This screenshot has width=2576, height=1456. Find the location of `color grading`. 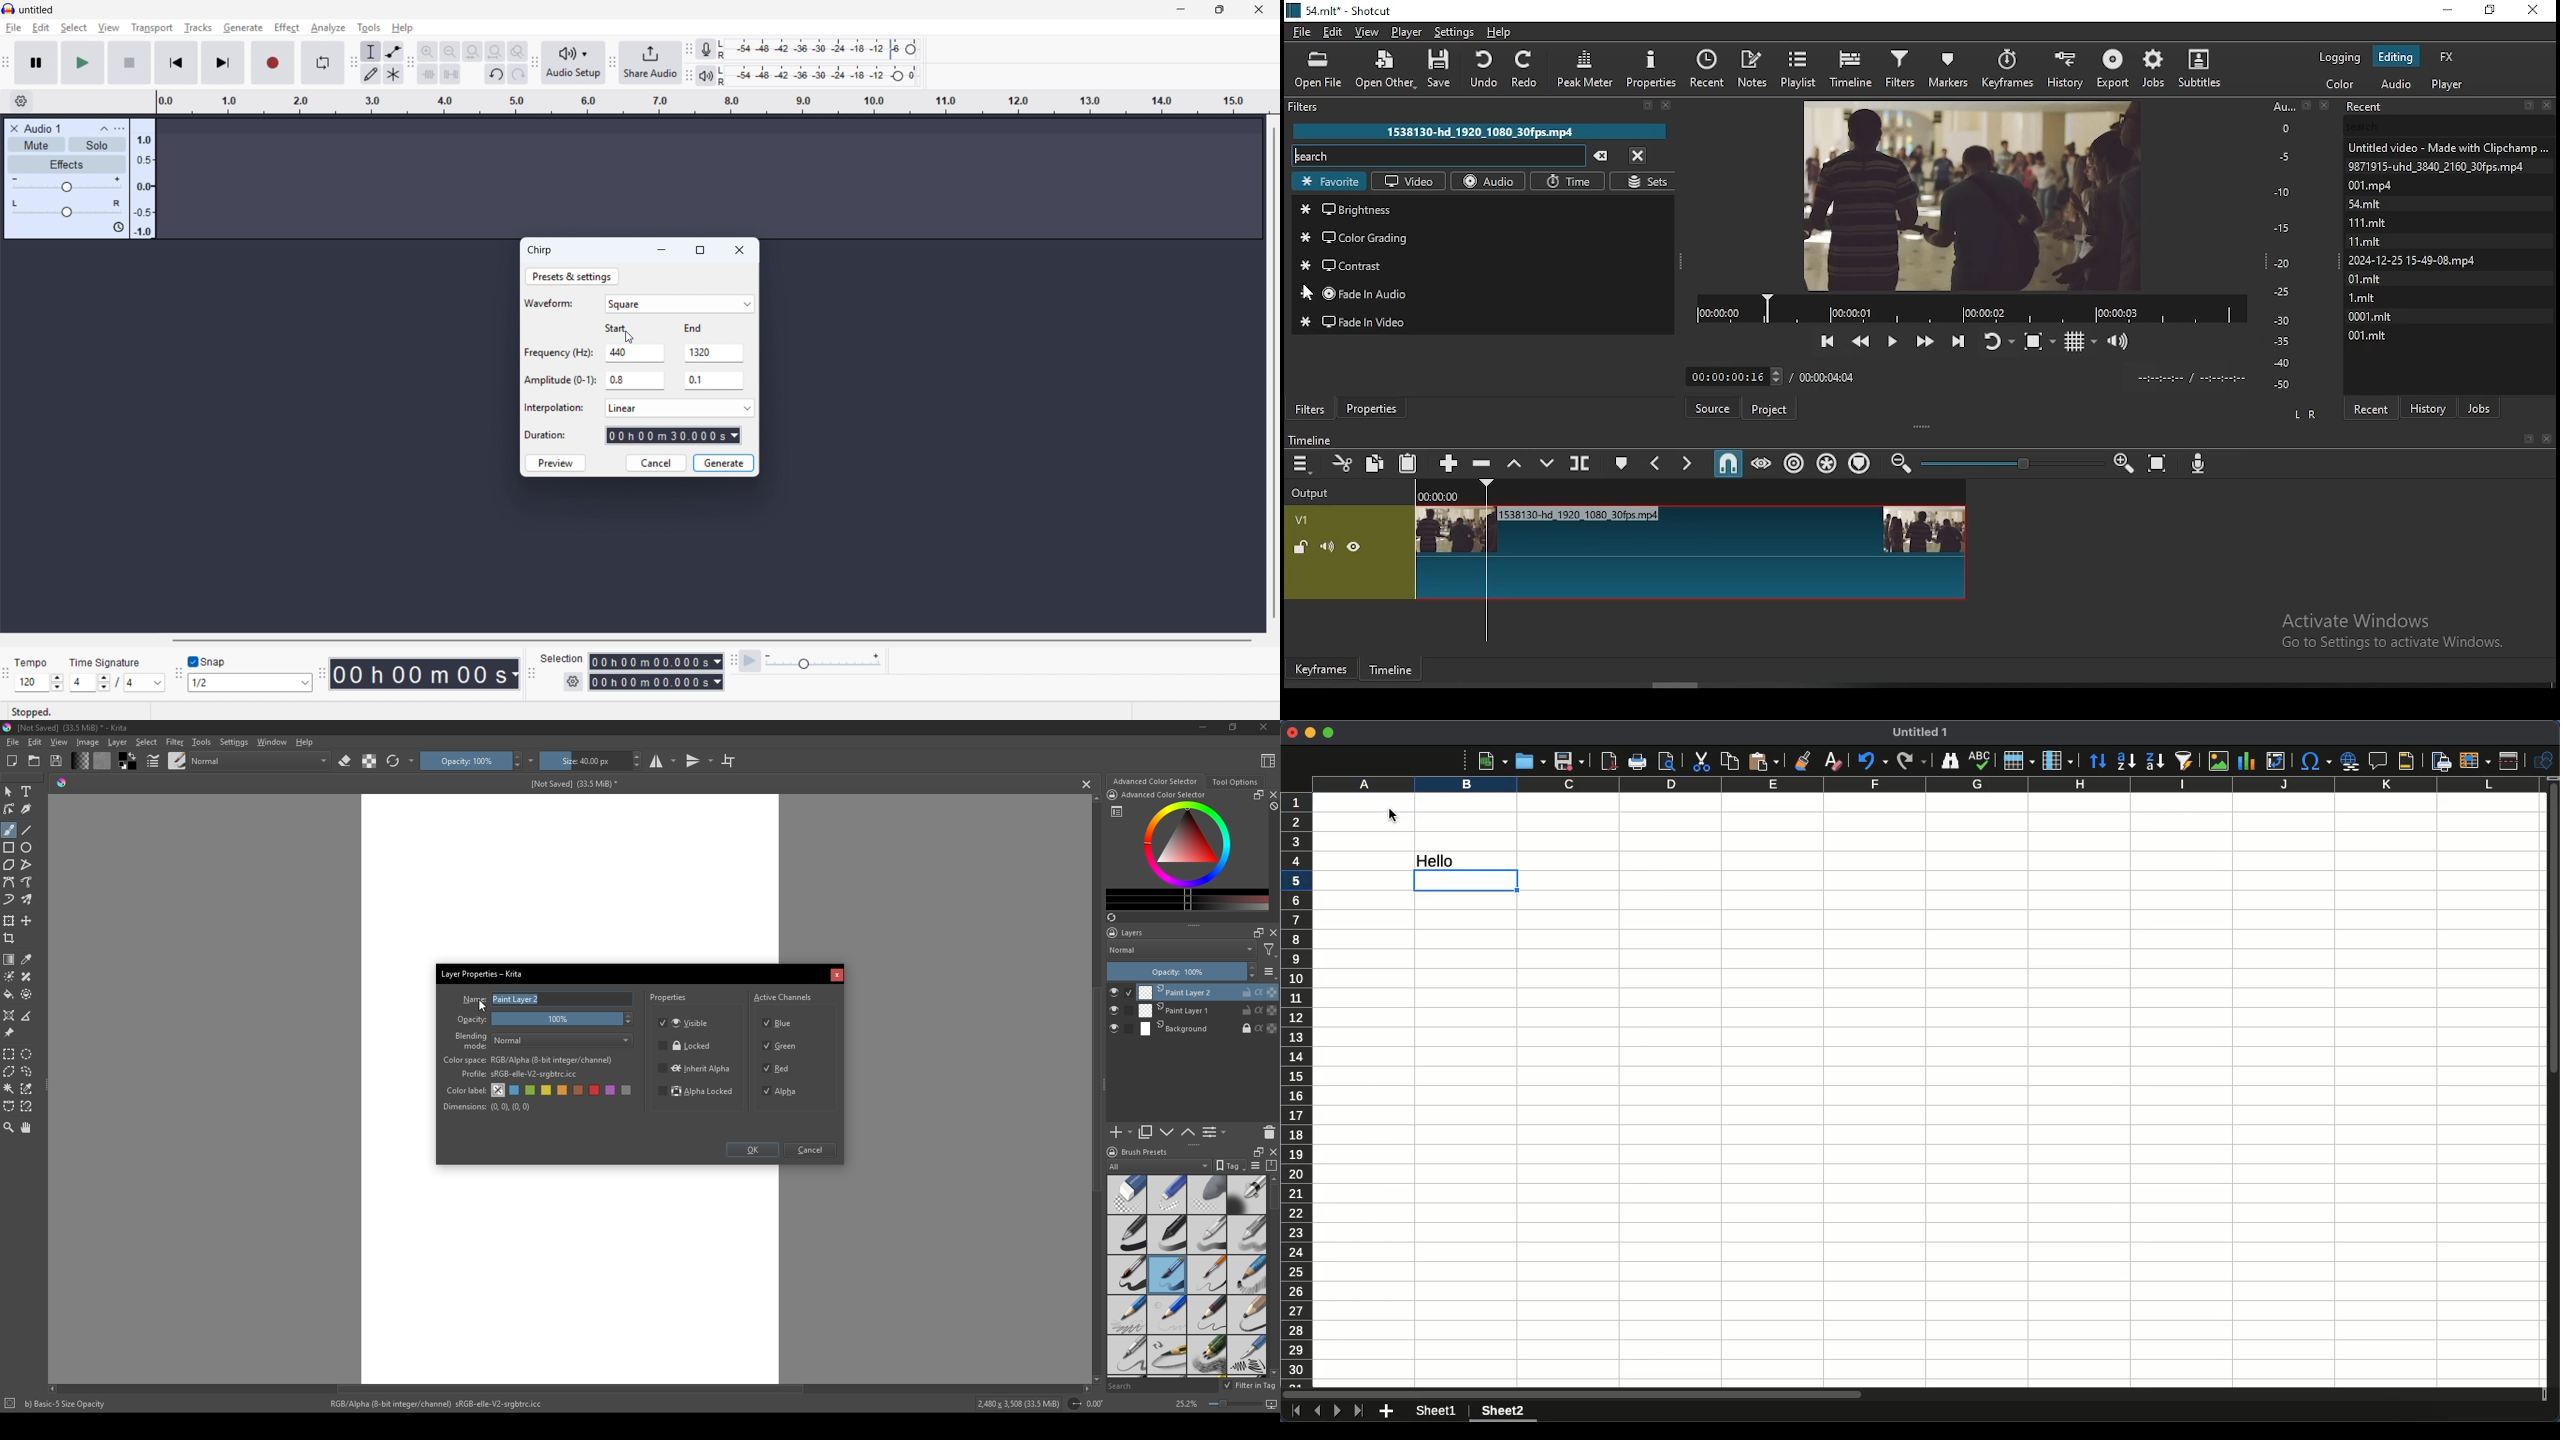

color grading is located at coordinates (1483, 237).